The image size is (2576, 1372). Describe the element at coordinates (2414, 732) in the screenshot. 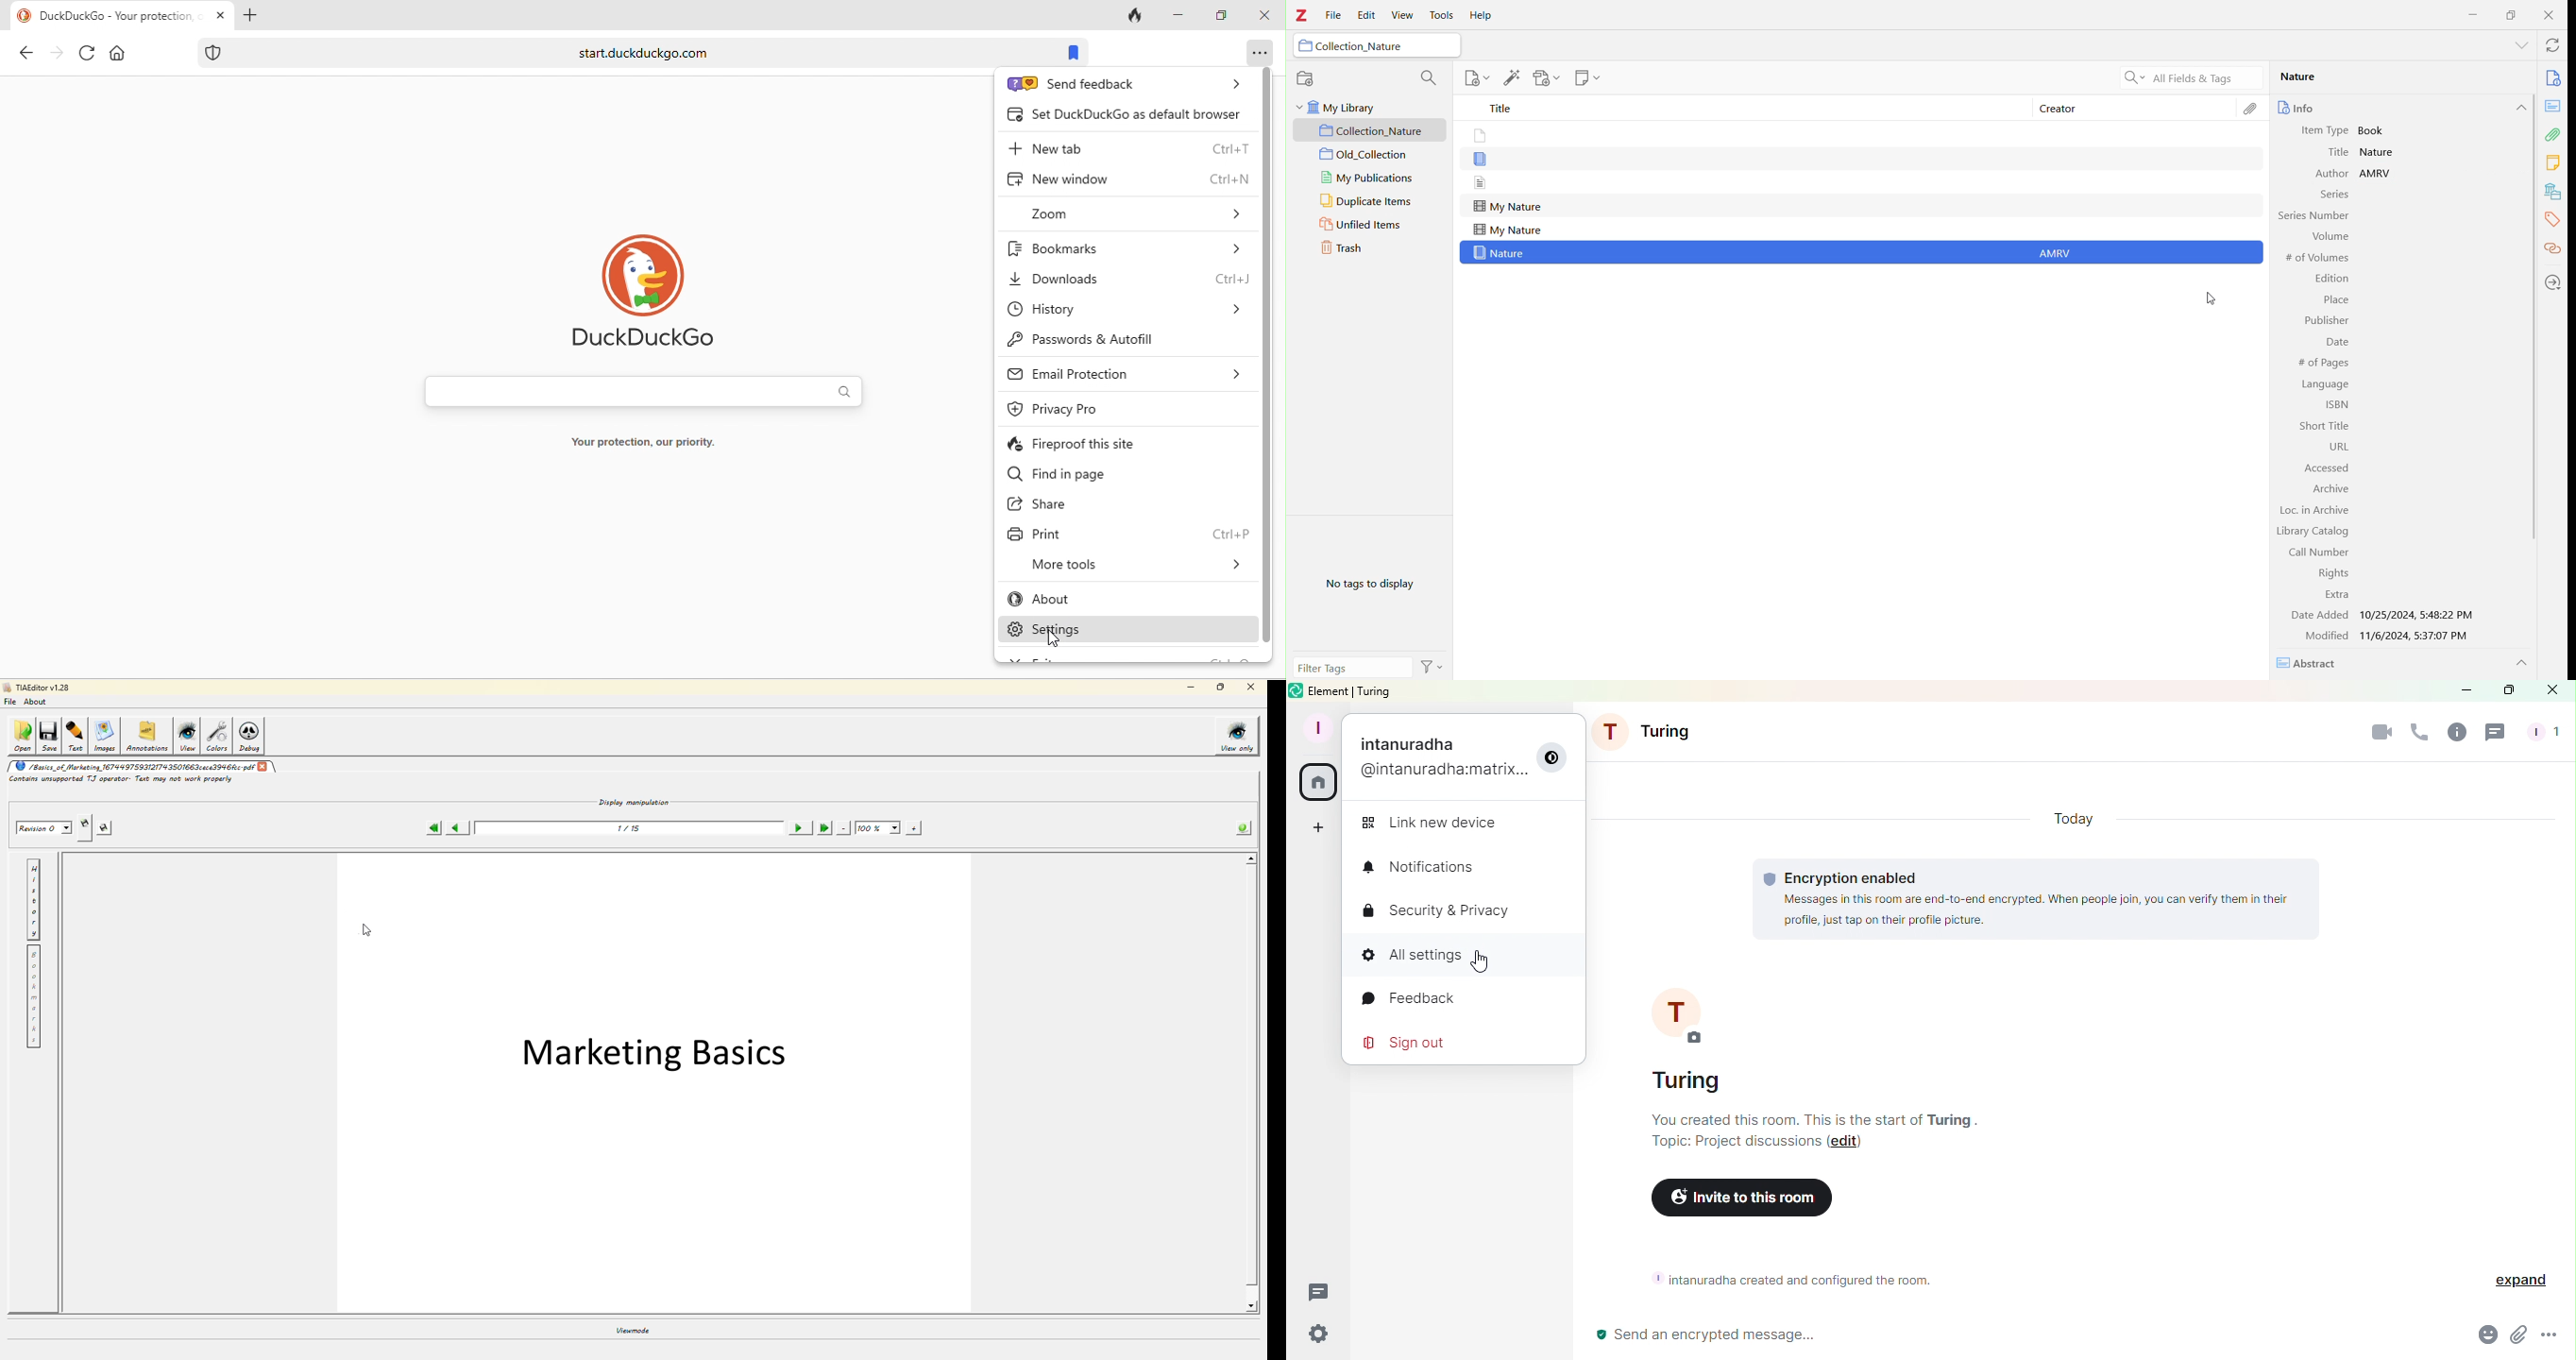

I see `Call` at that location.